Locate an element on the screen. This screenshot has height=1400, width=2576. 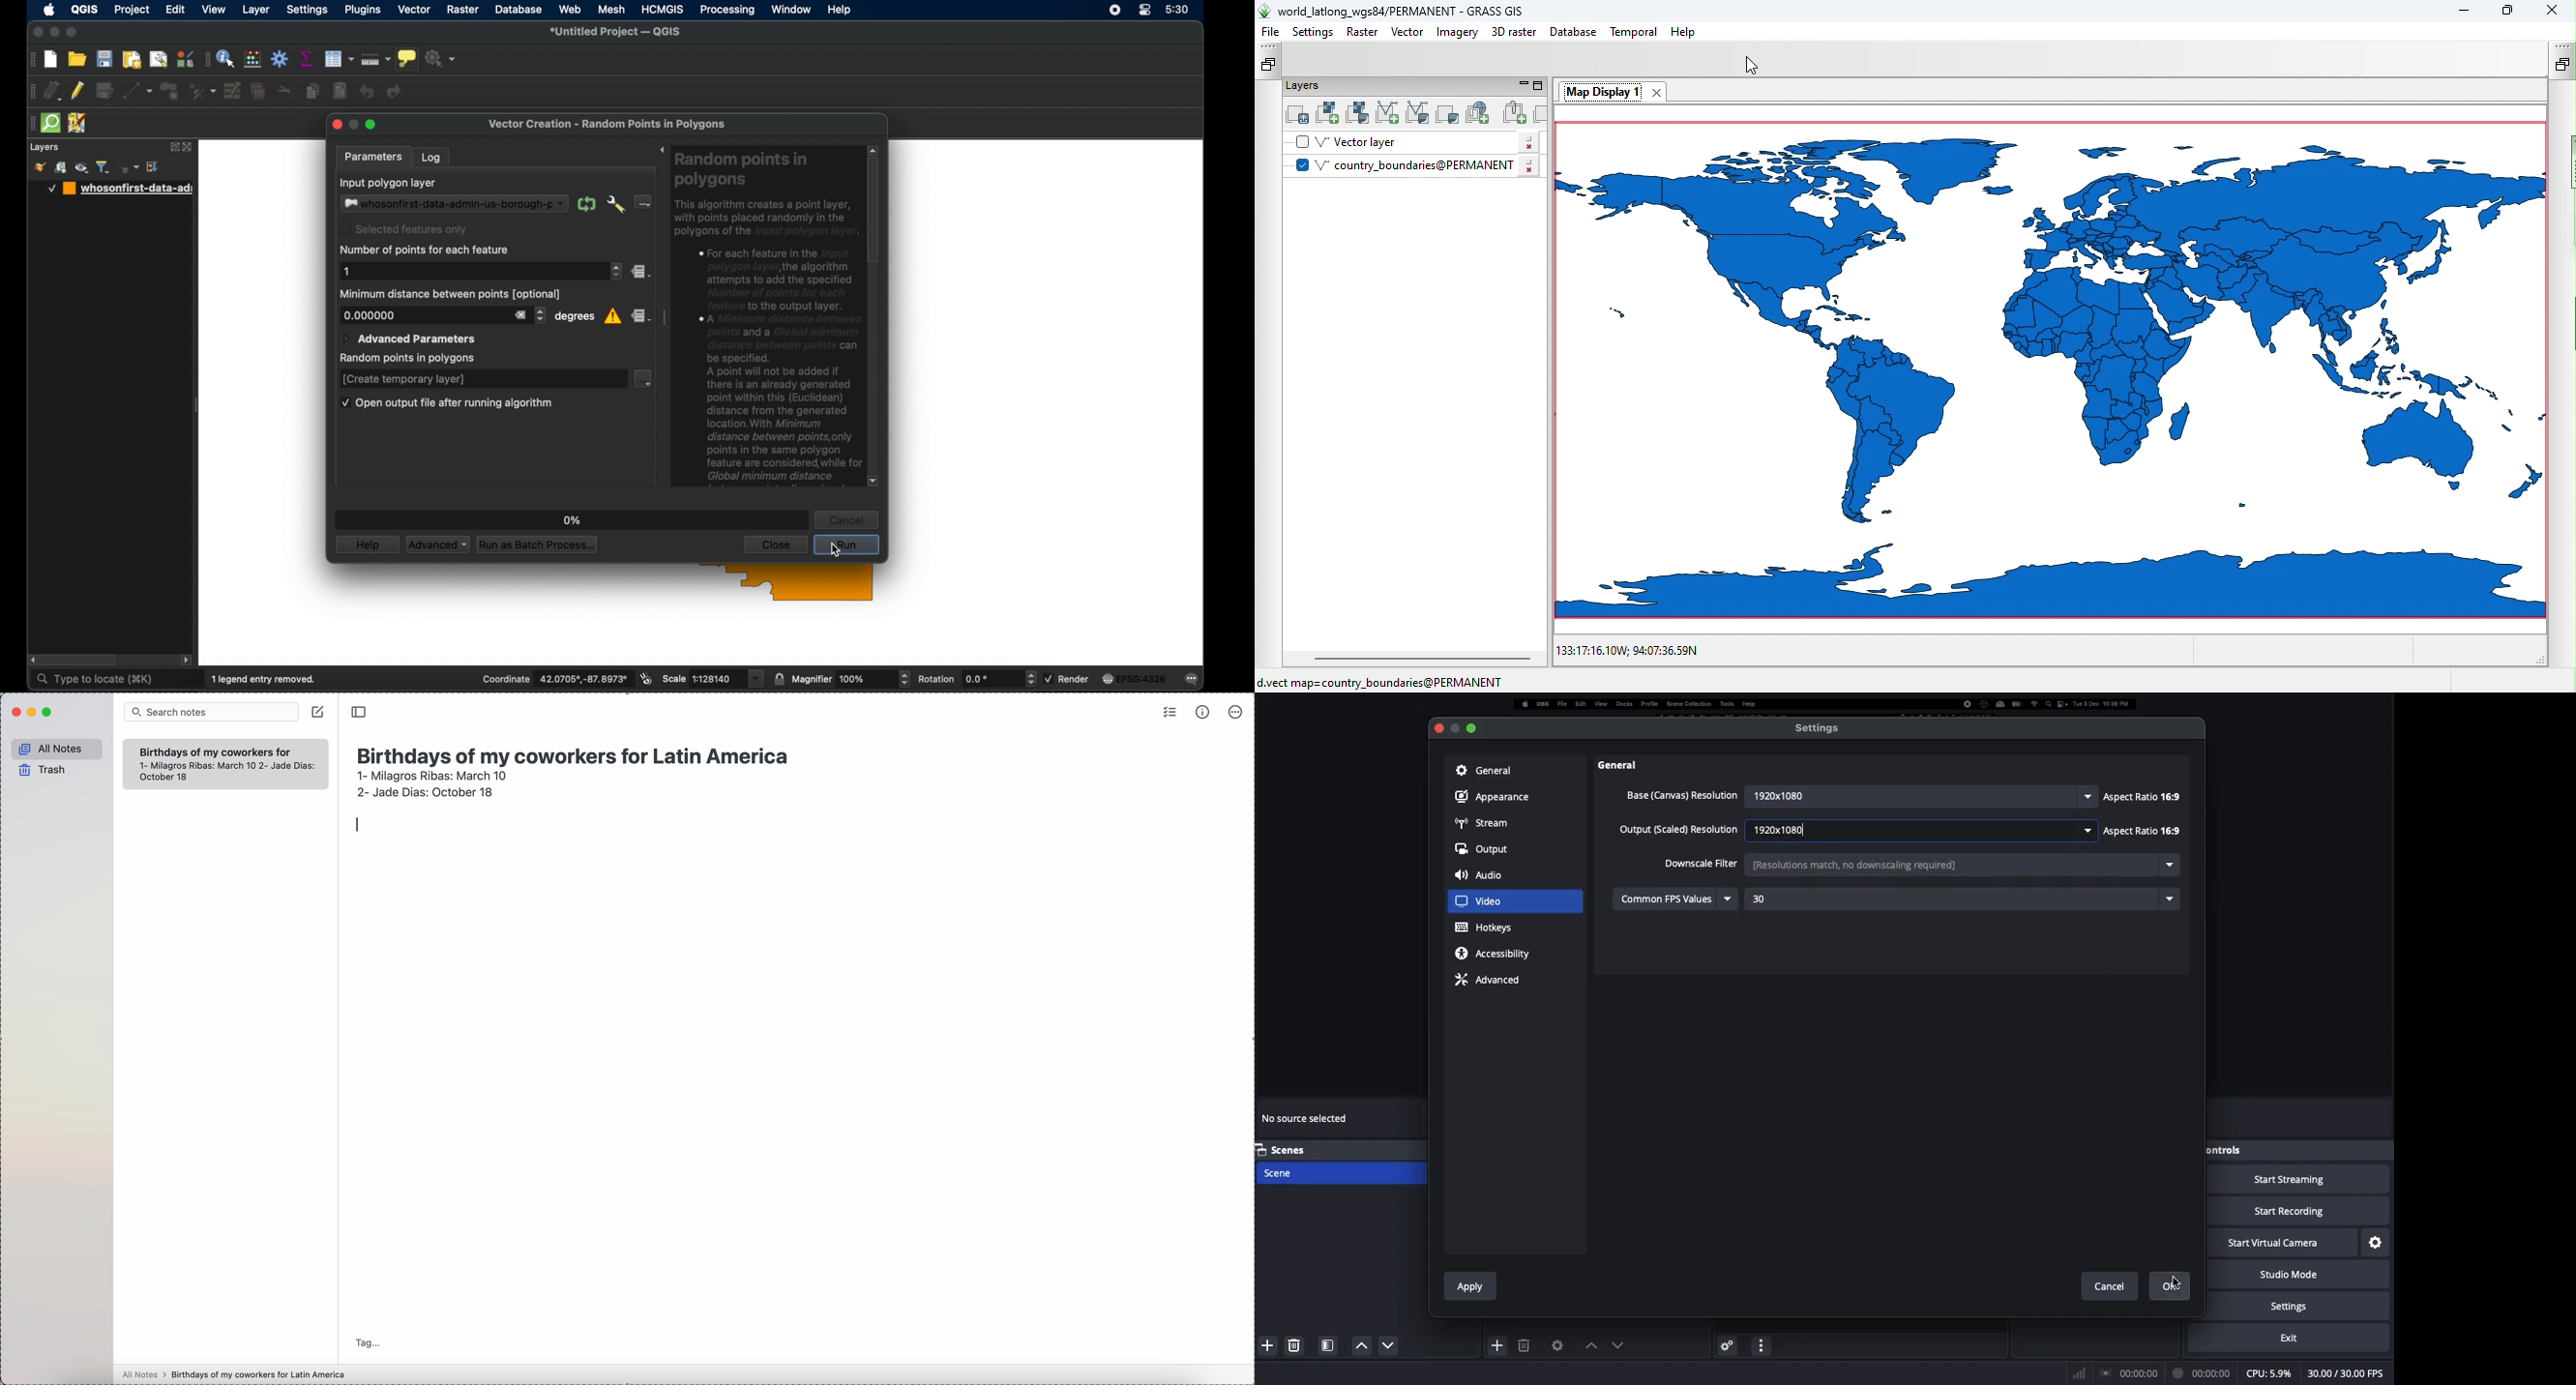
scroll right arrow is located at coordinates (189, 660).